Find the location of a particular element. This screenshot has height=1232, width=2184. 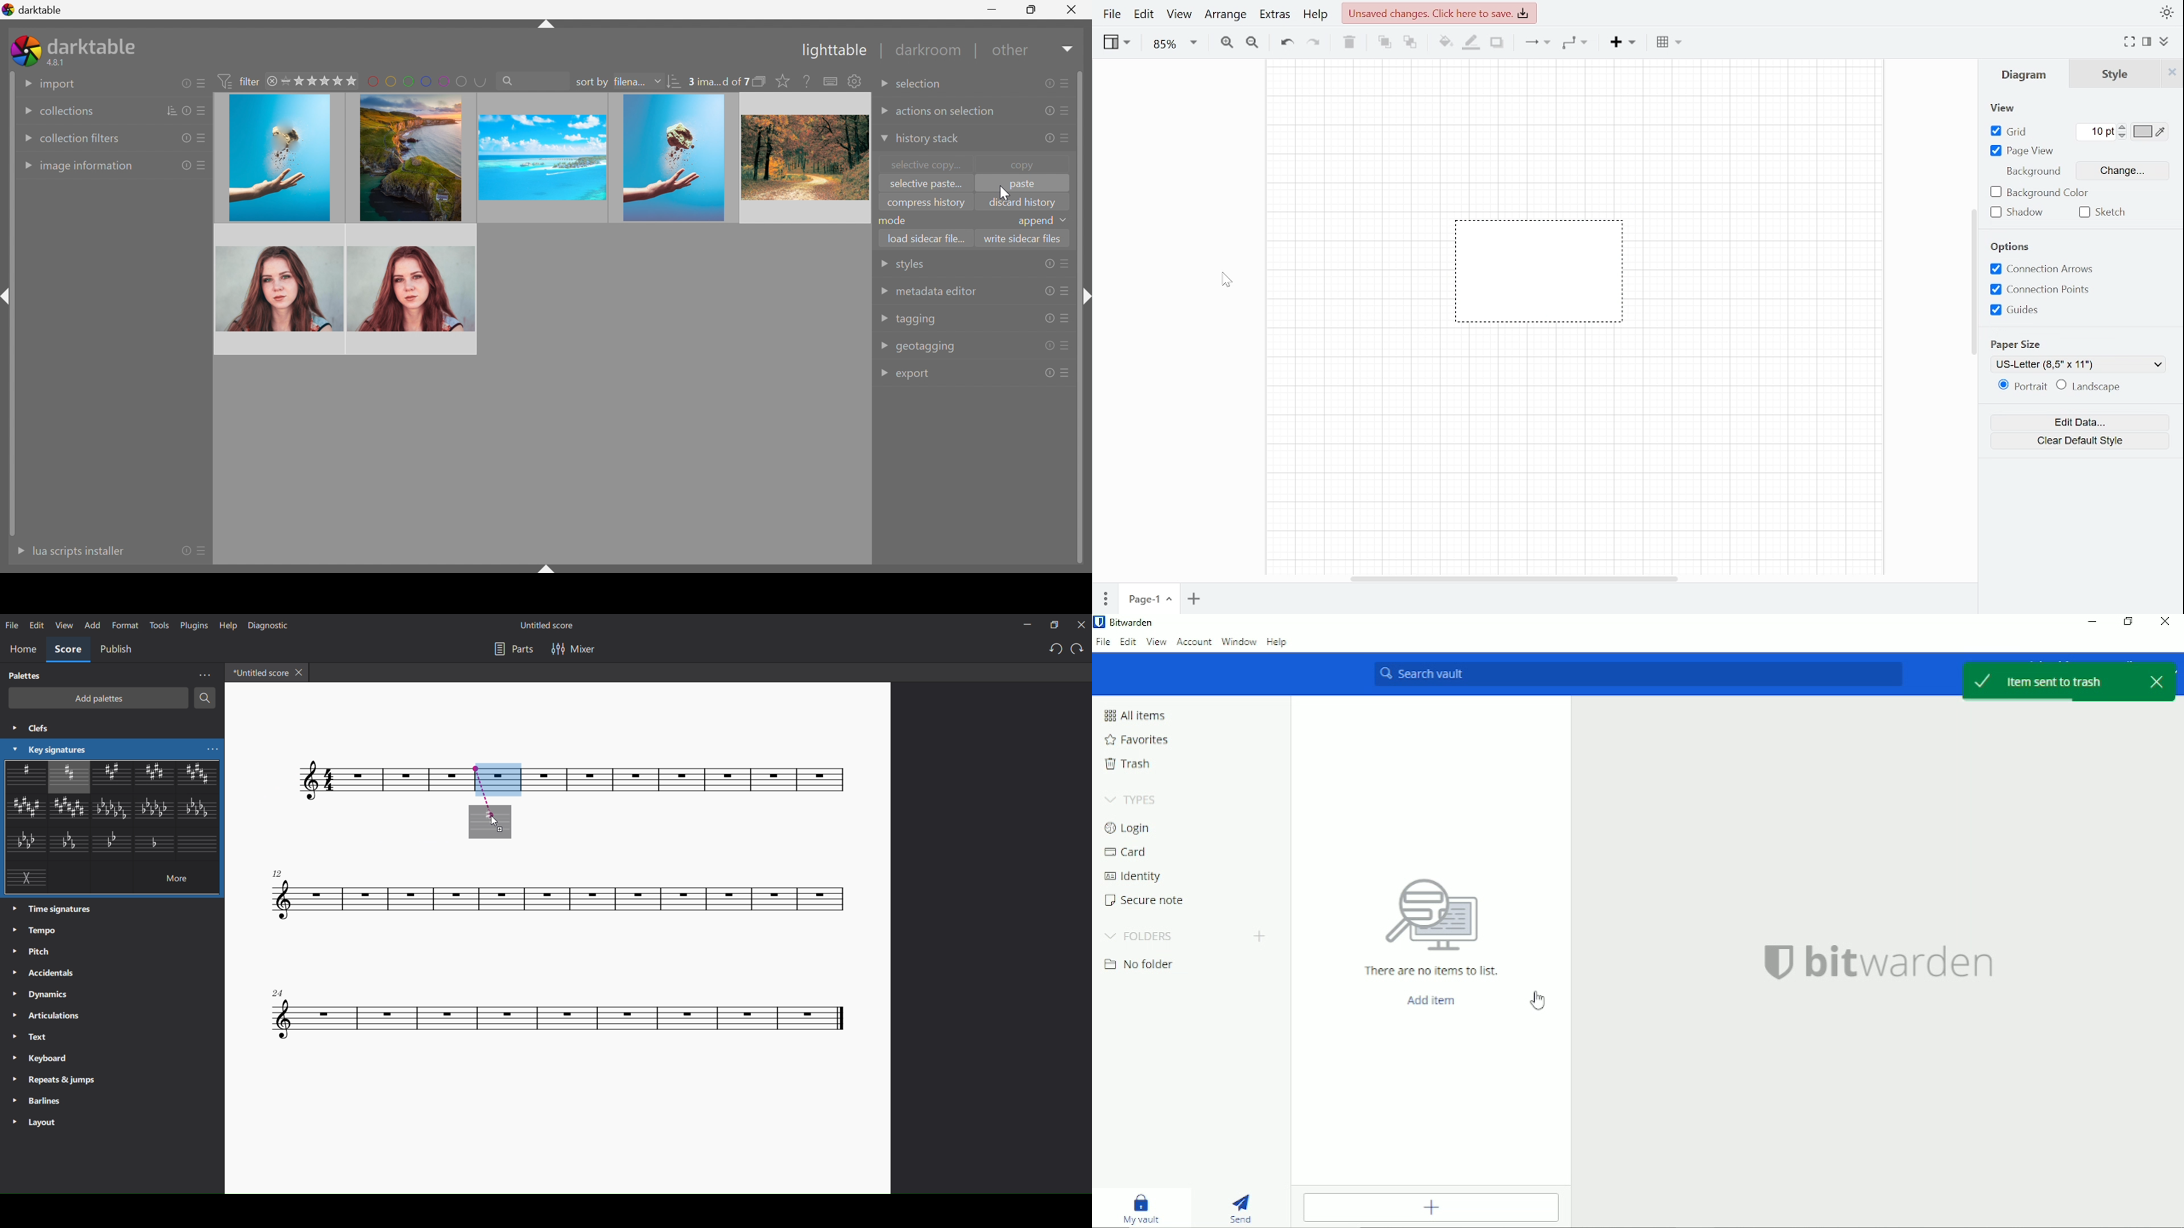

selective paste... is located at coordinates (923, 185).